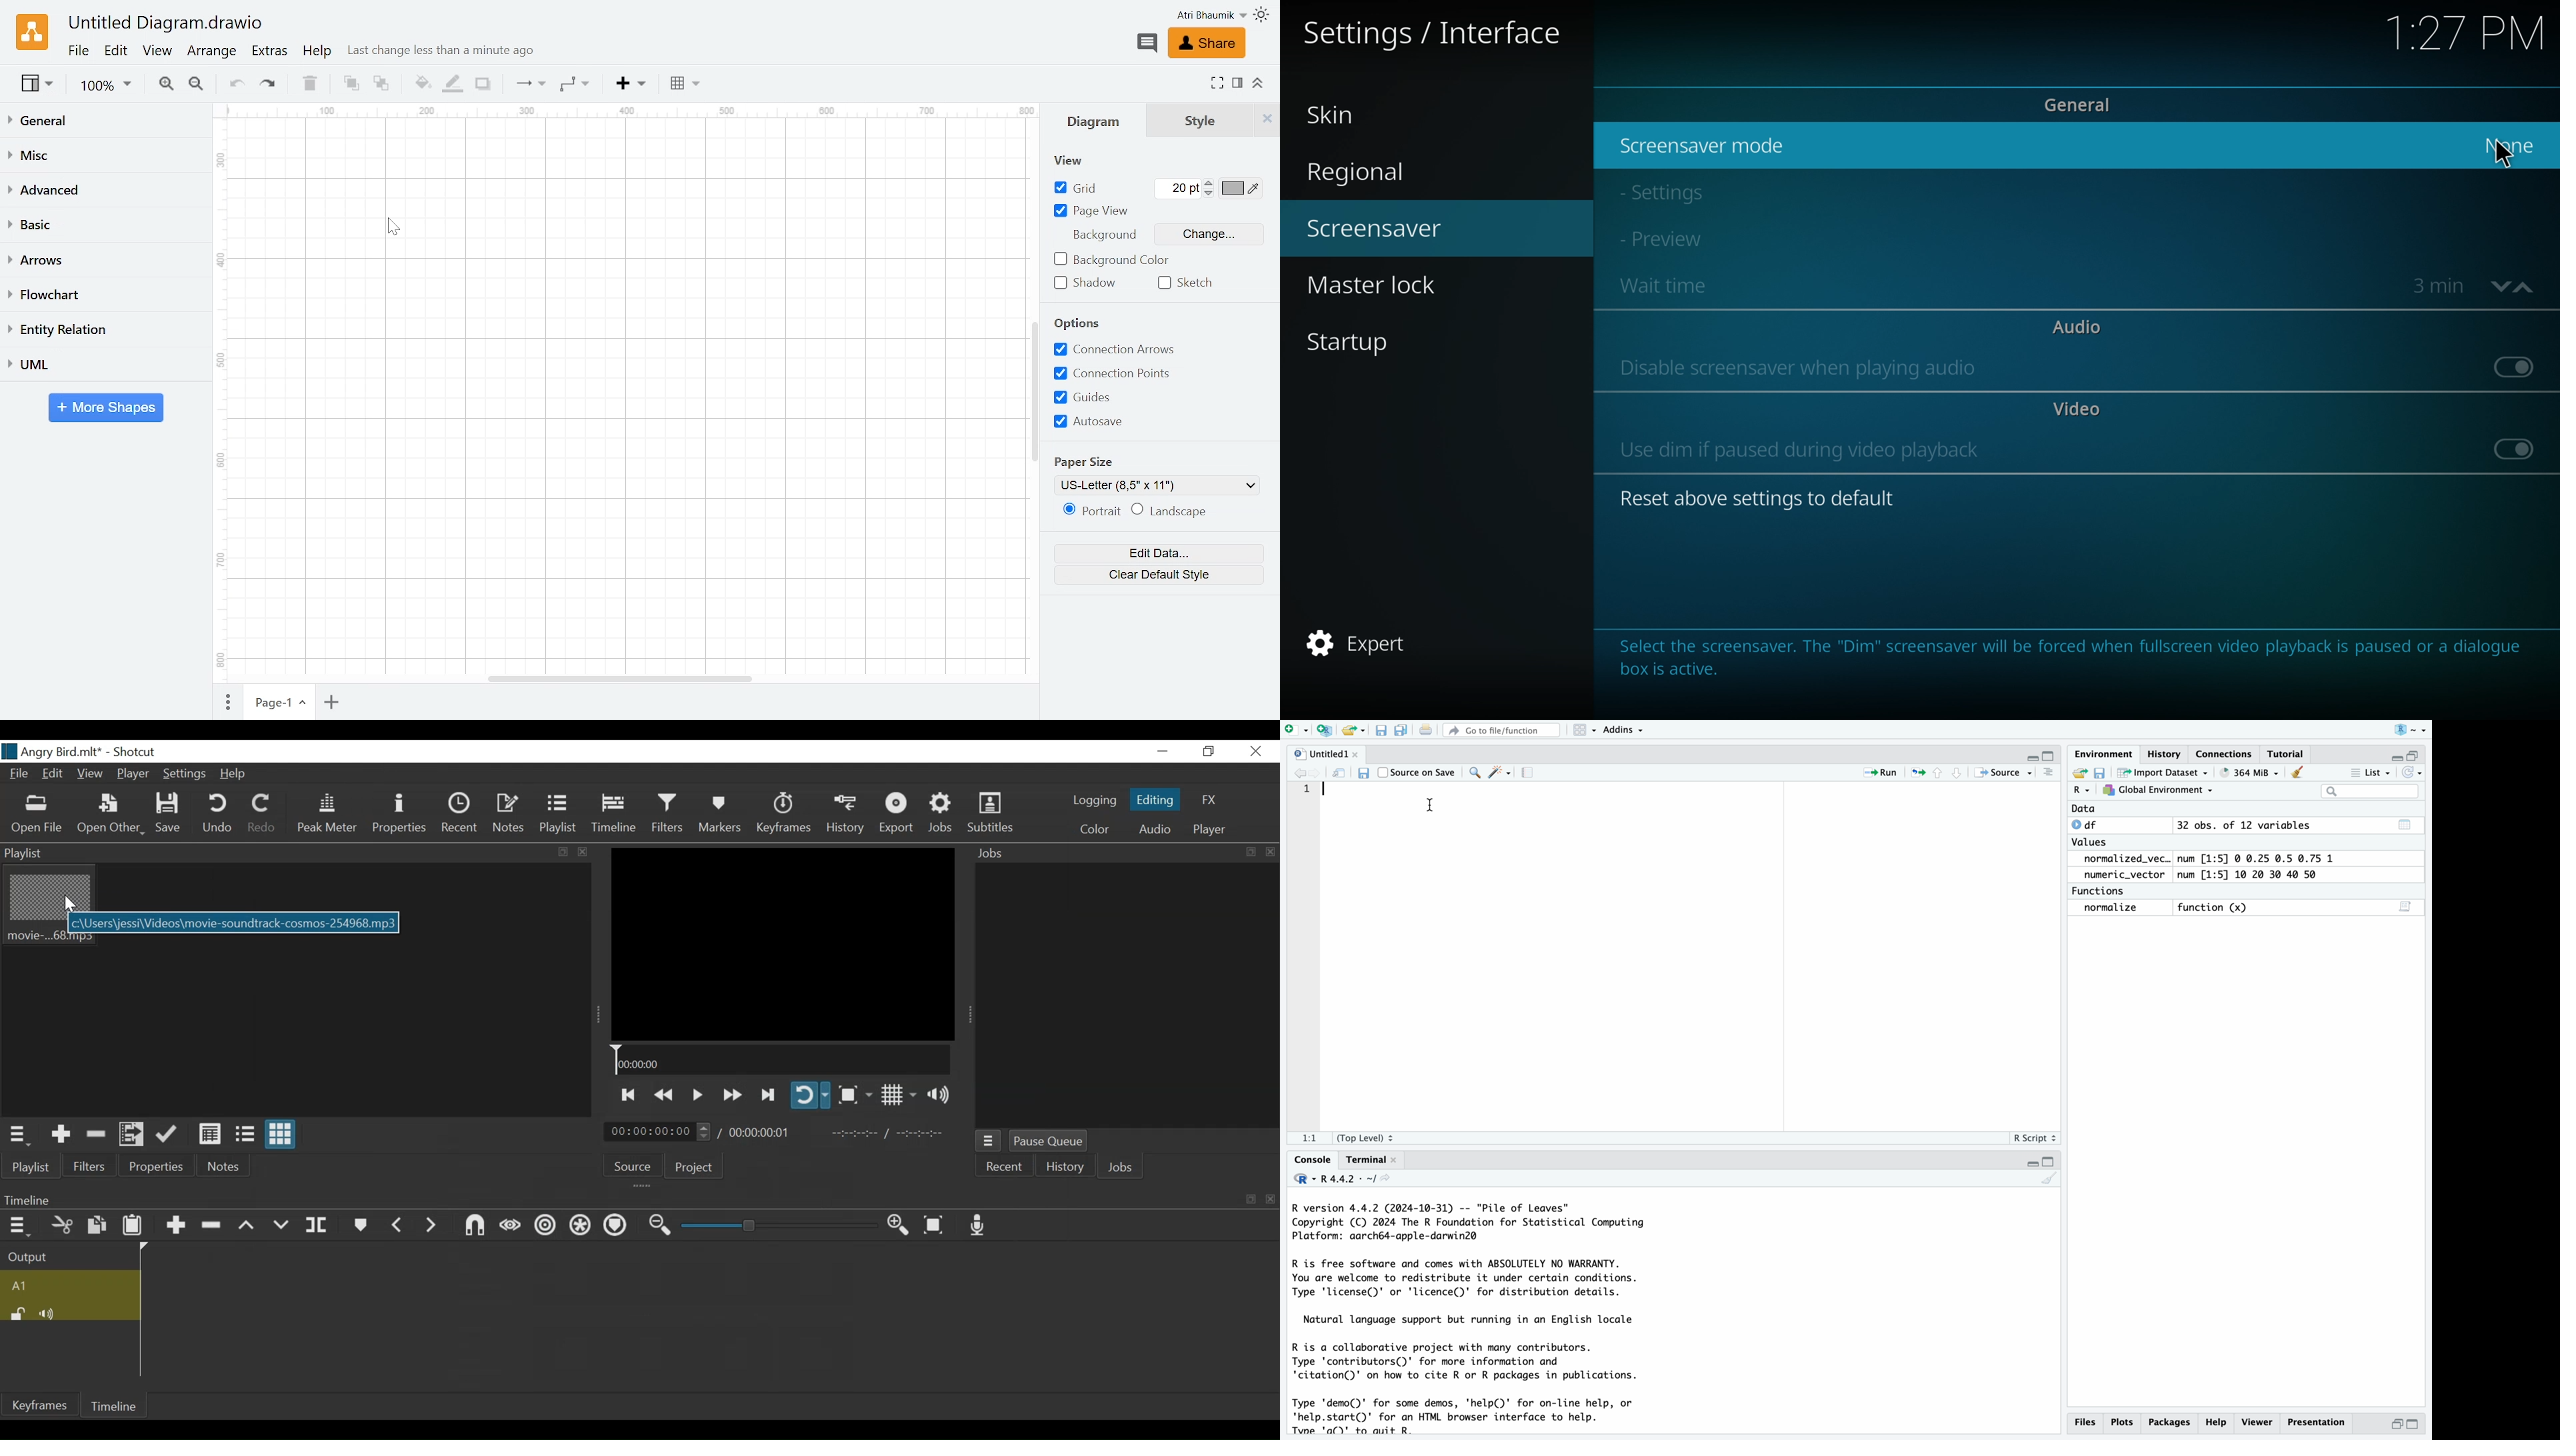 The image size is (2576, 1456). I want to click on Wand, so click(1498, 772).